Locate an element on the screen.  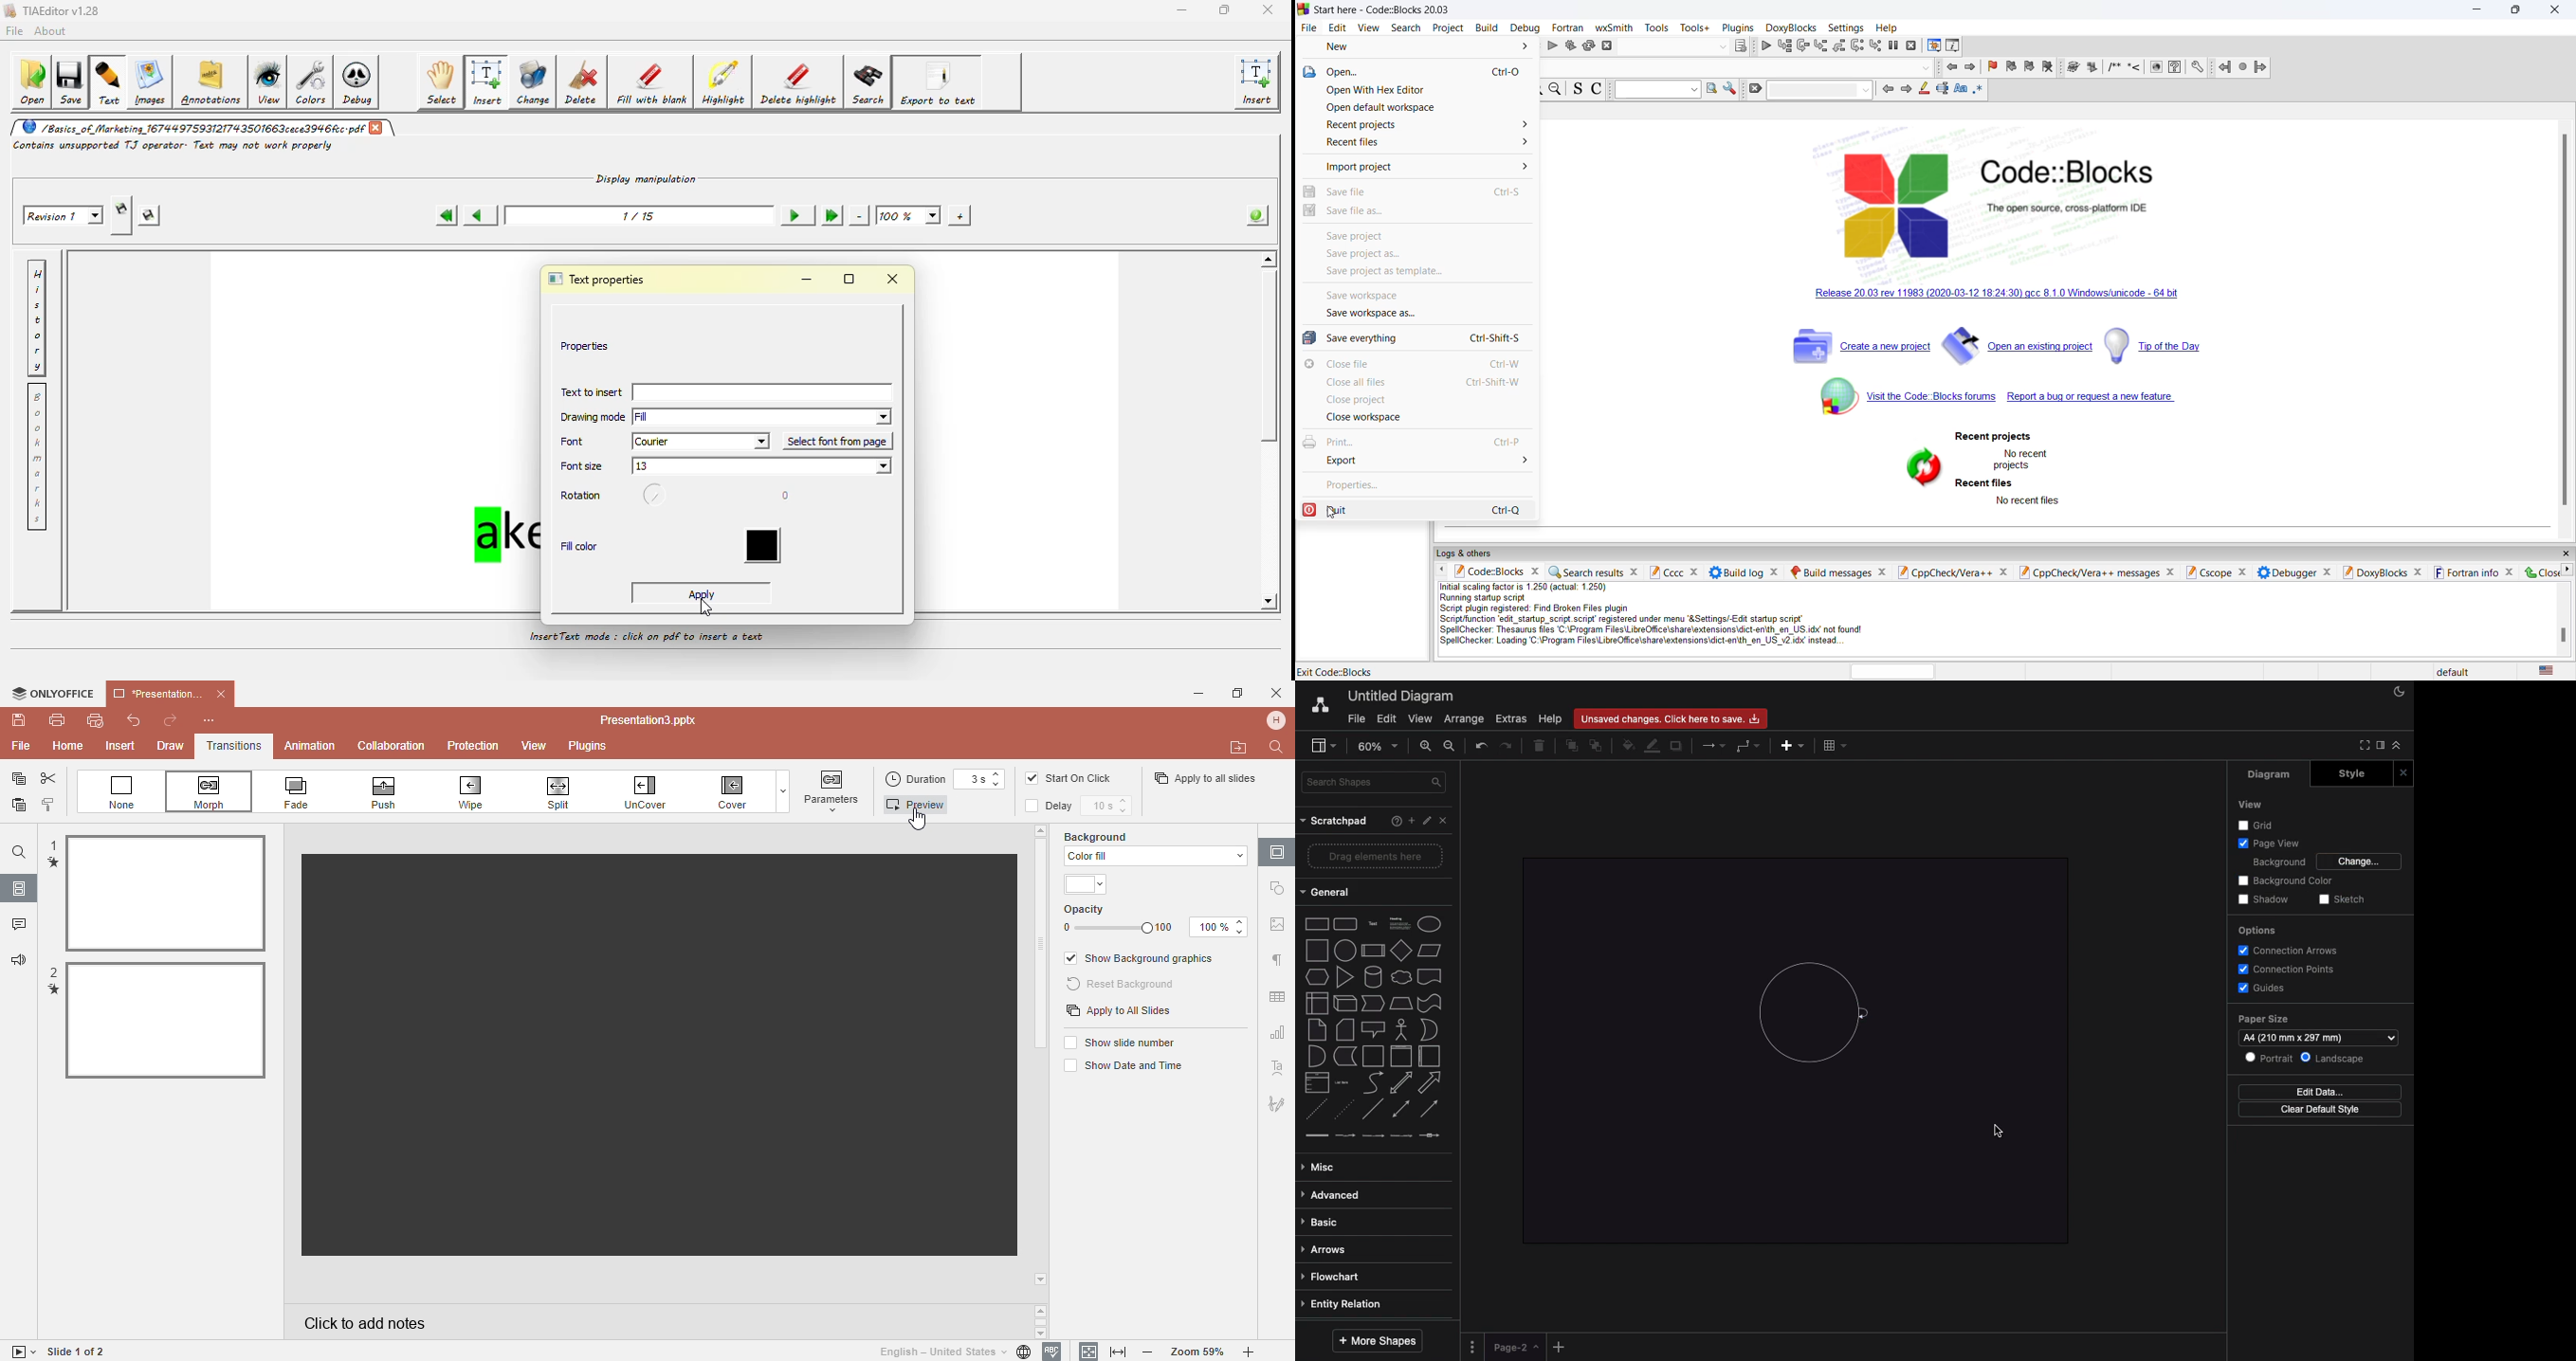
Zoom is located at coordinates (1198, 1352).